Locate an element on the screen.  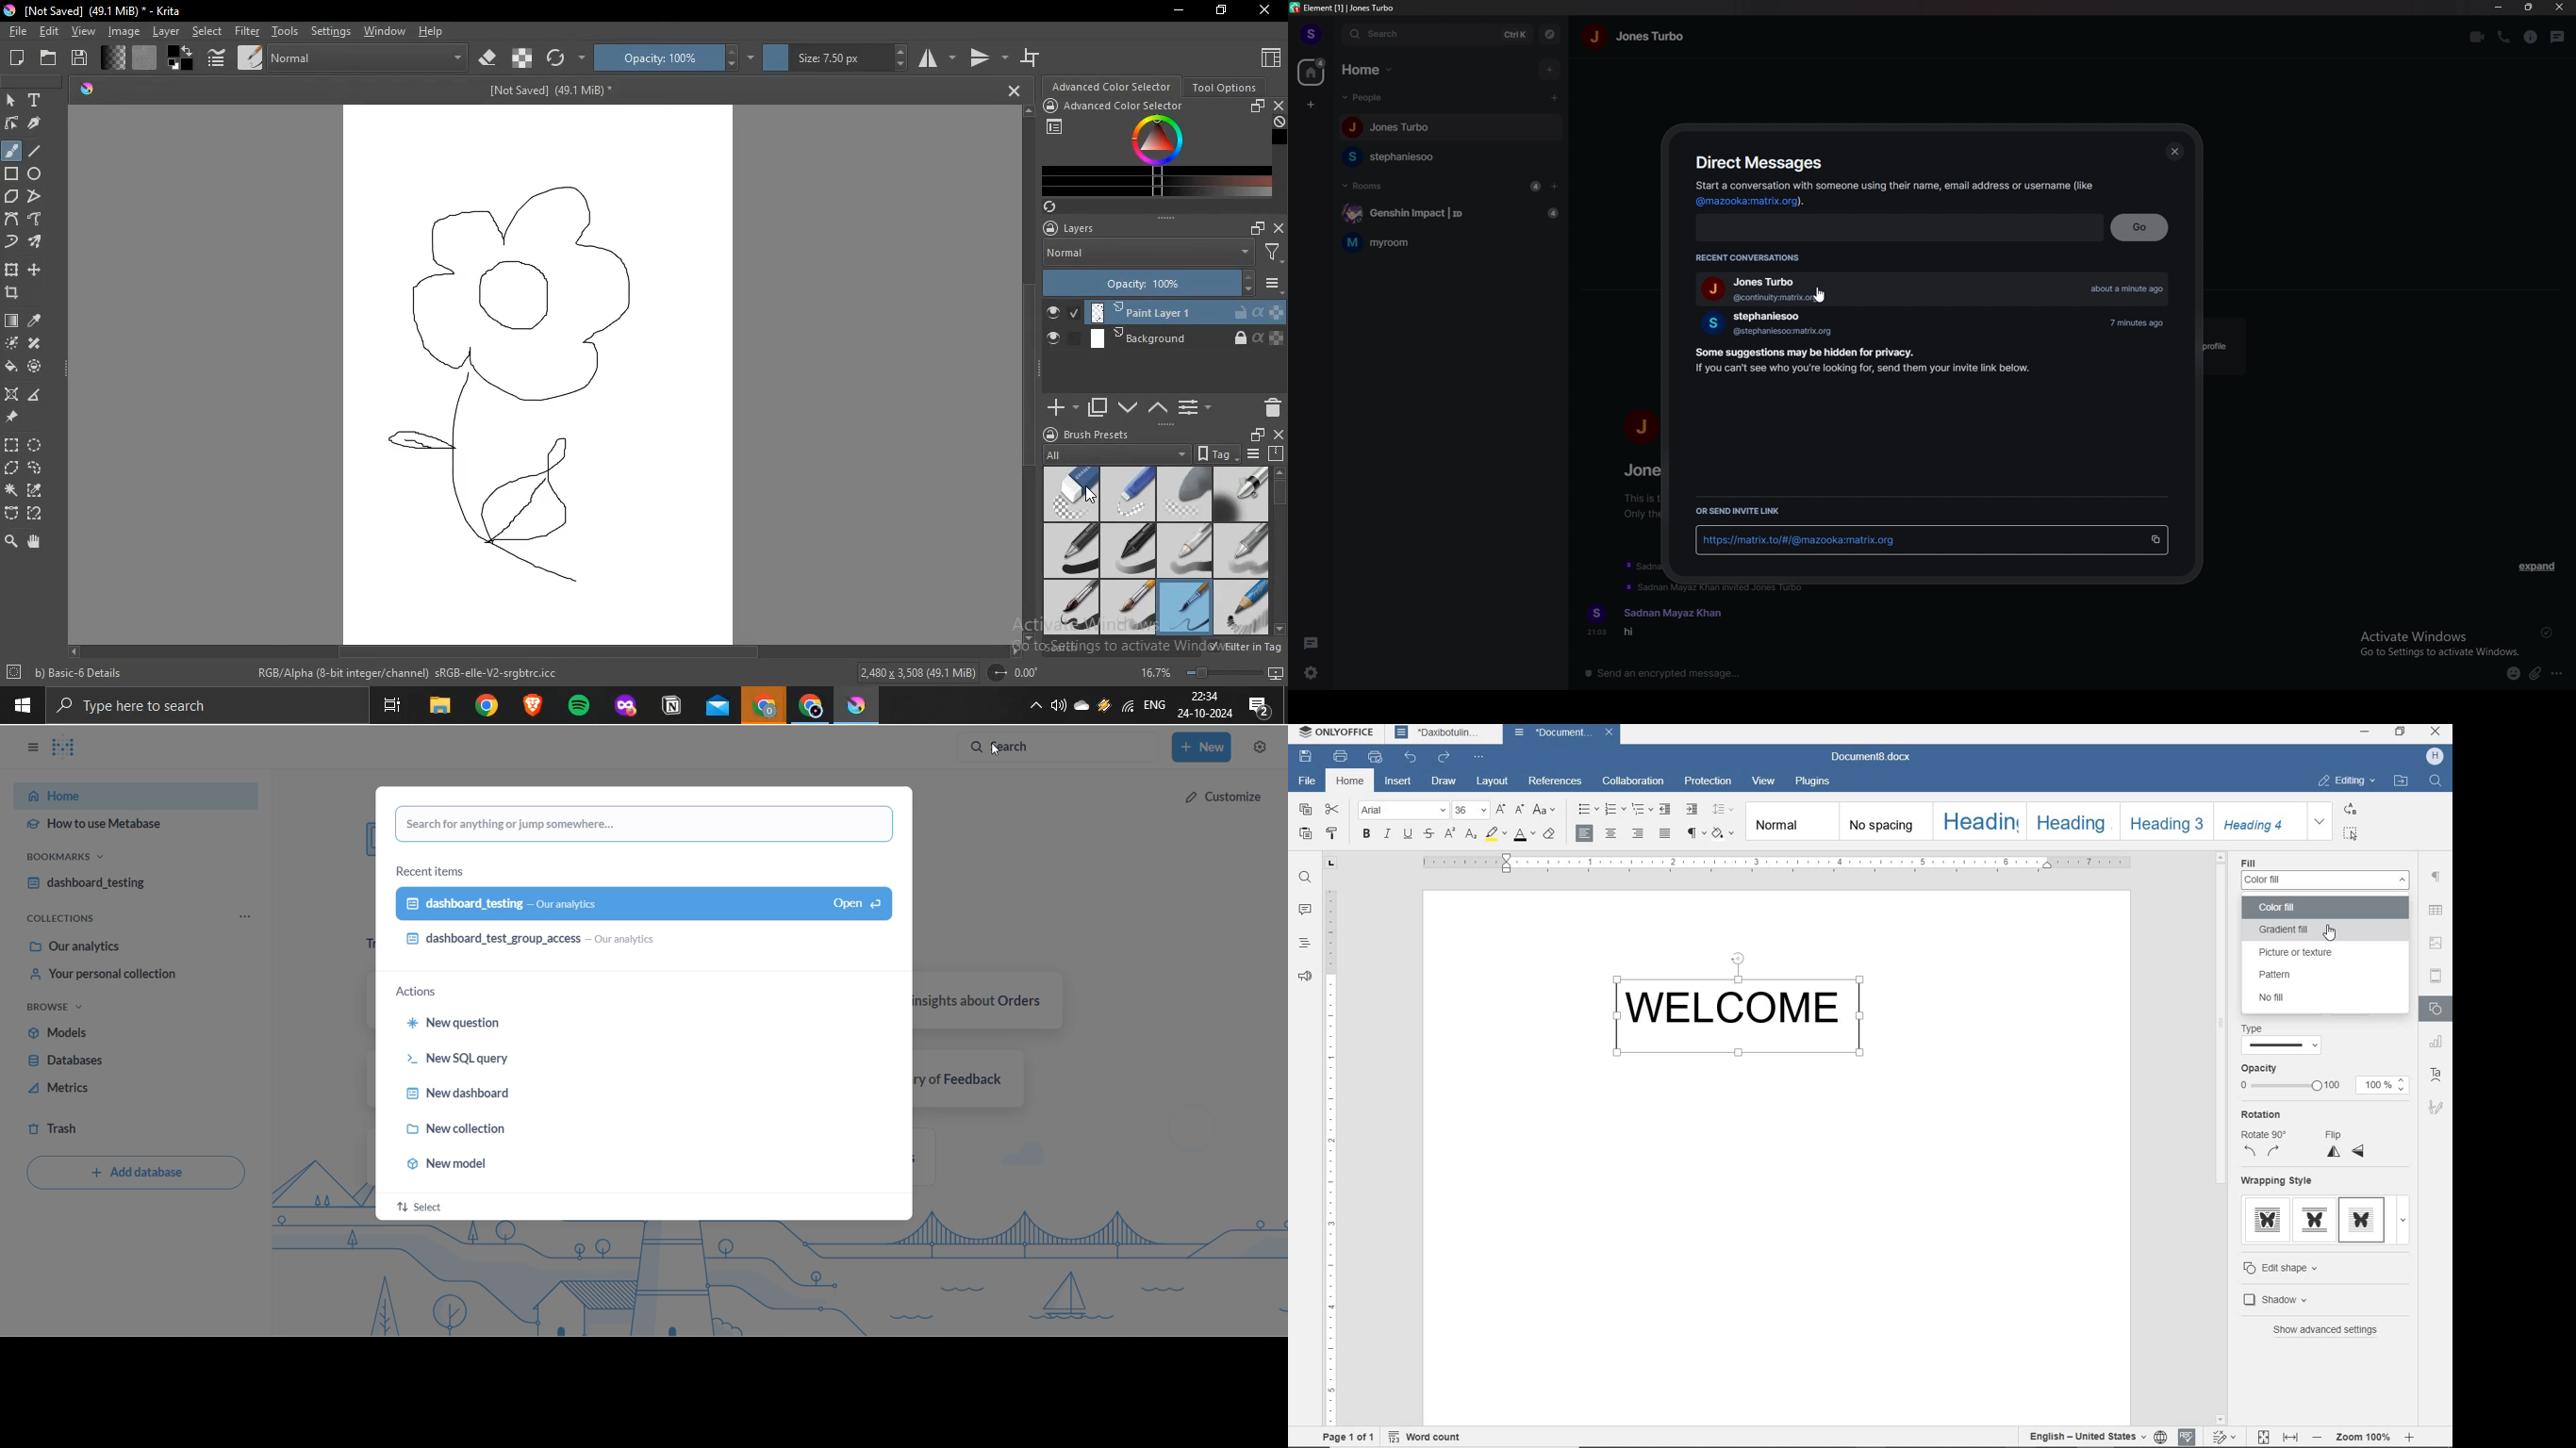
IMAGE is located at coordinates (2437, 942).